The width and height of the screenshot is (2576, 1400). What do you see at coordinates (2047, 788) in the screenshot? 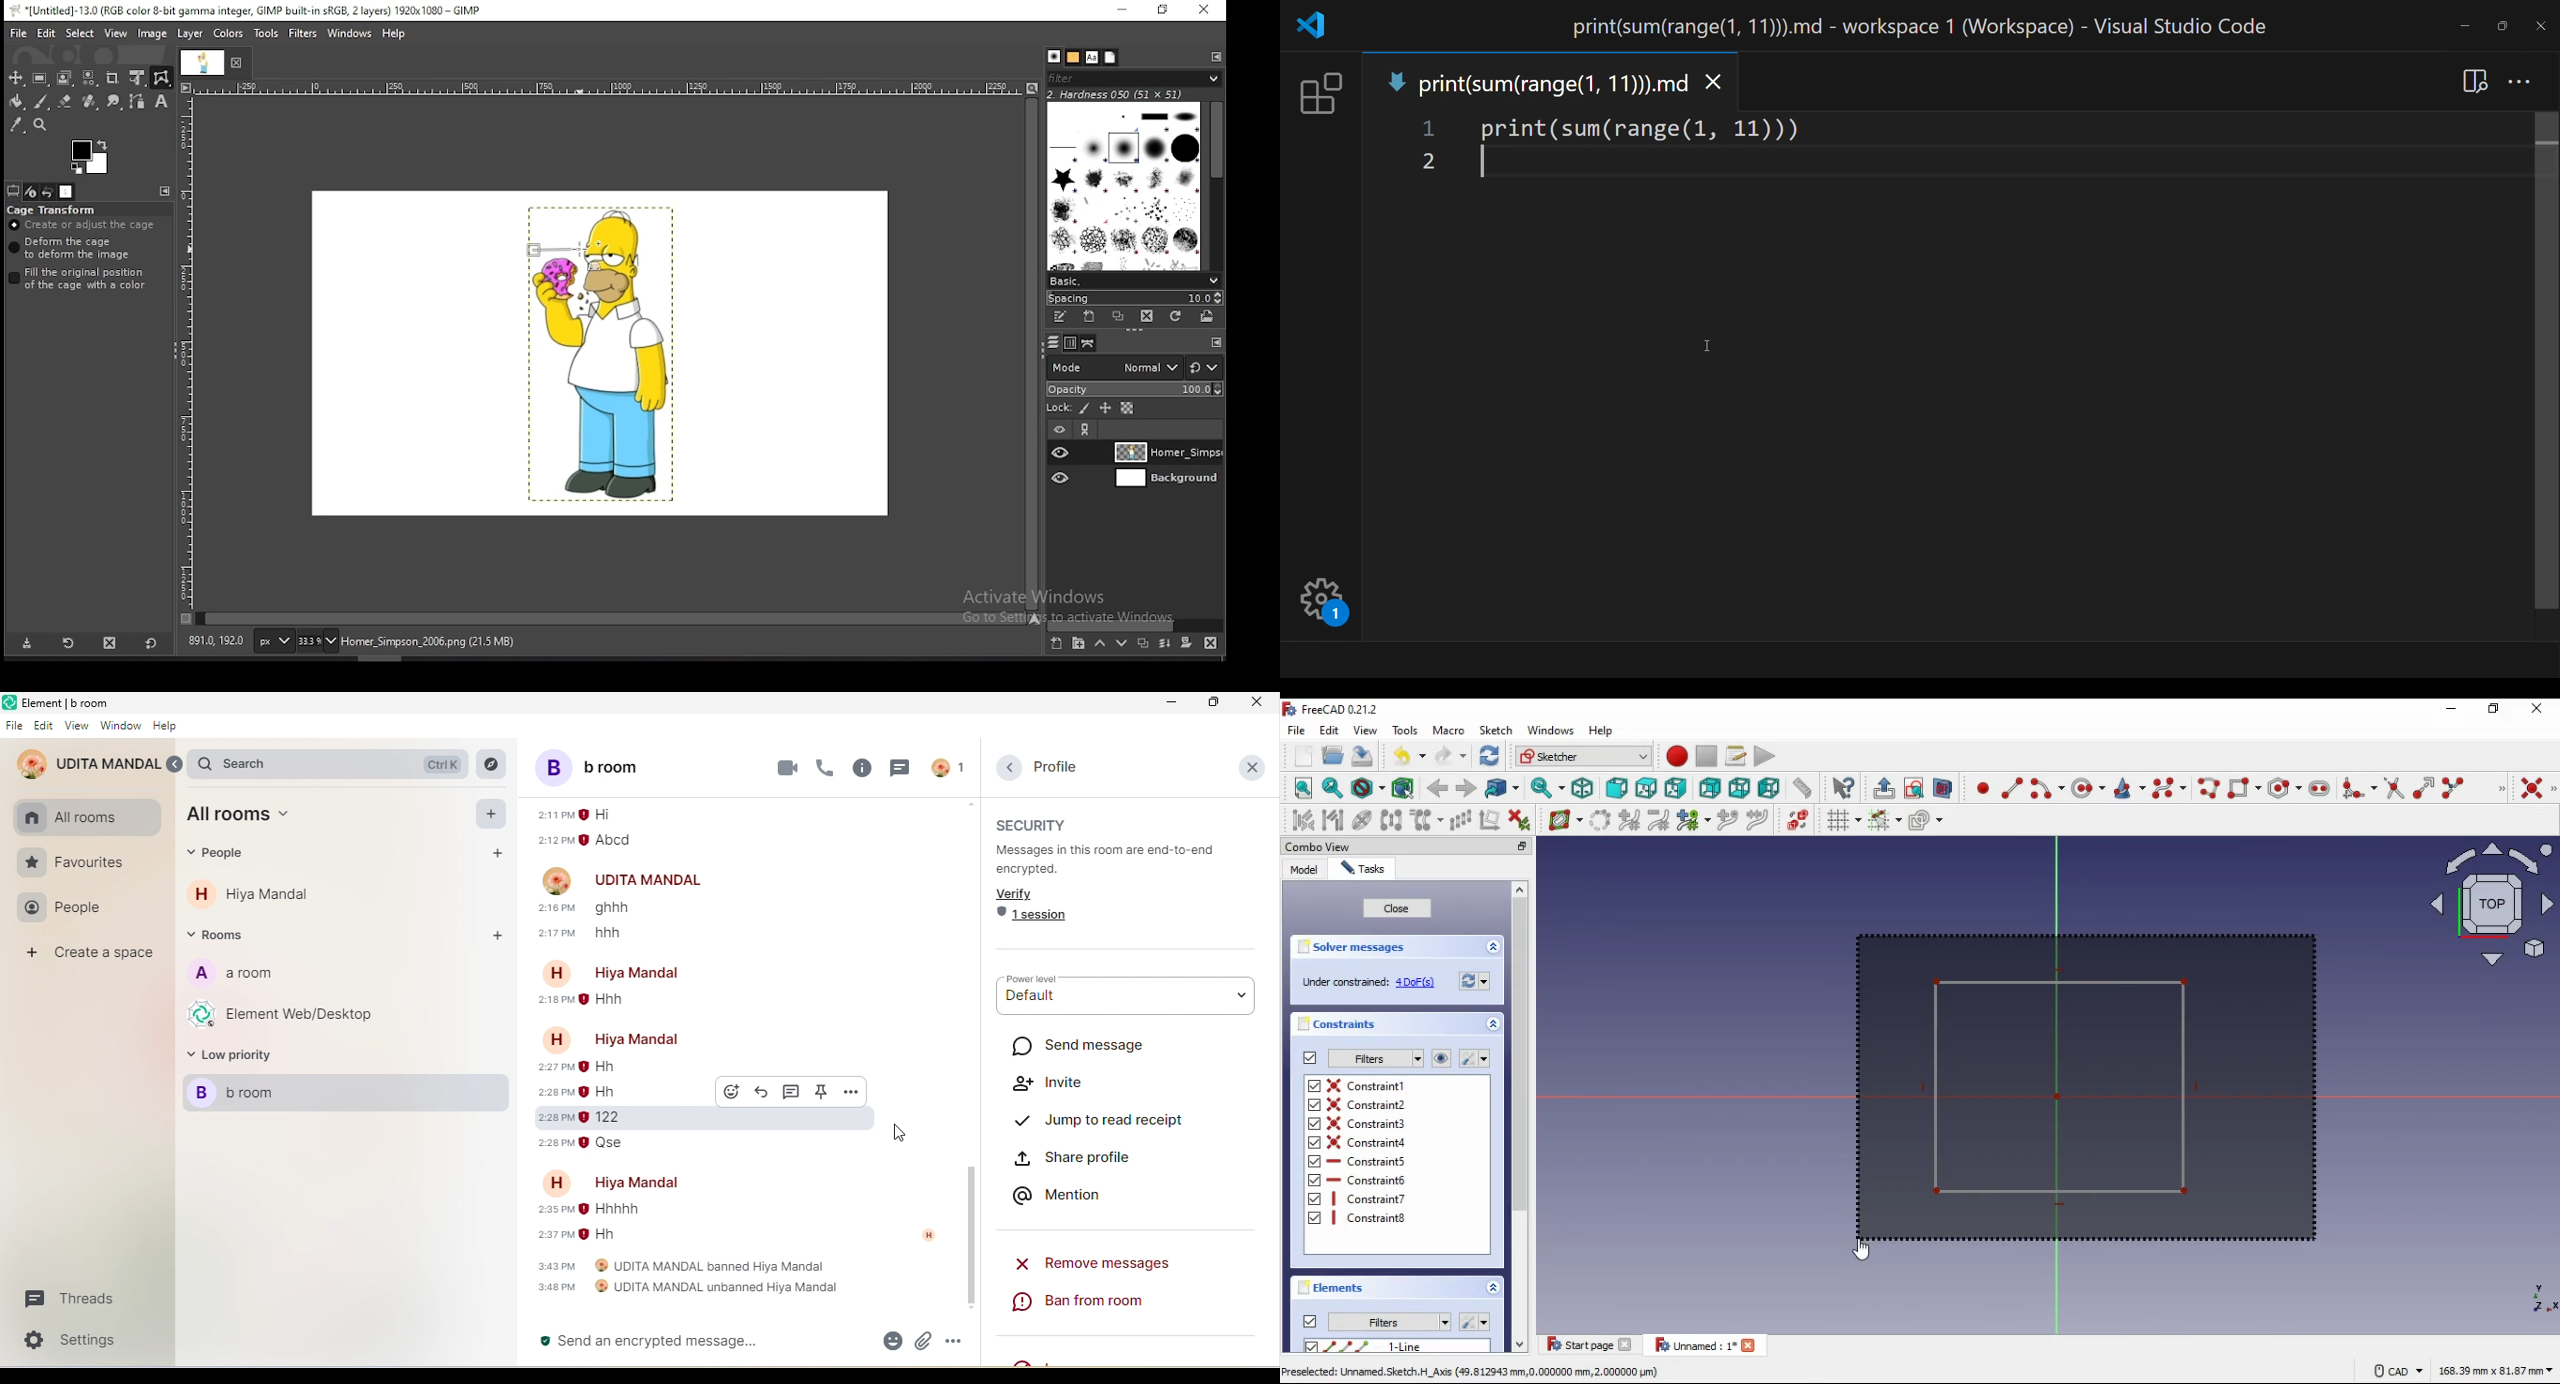
I see `create arc` at bounding box center [2047, 788].